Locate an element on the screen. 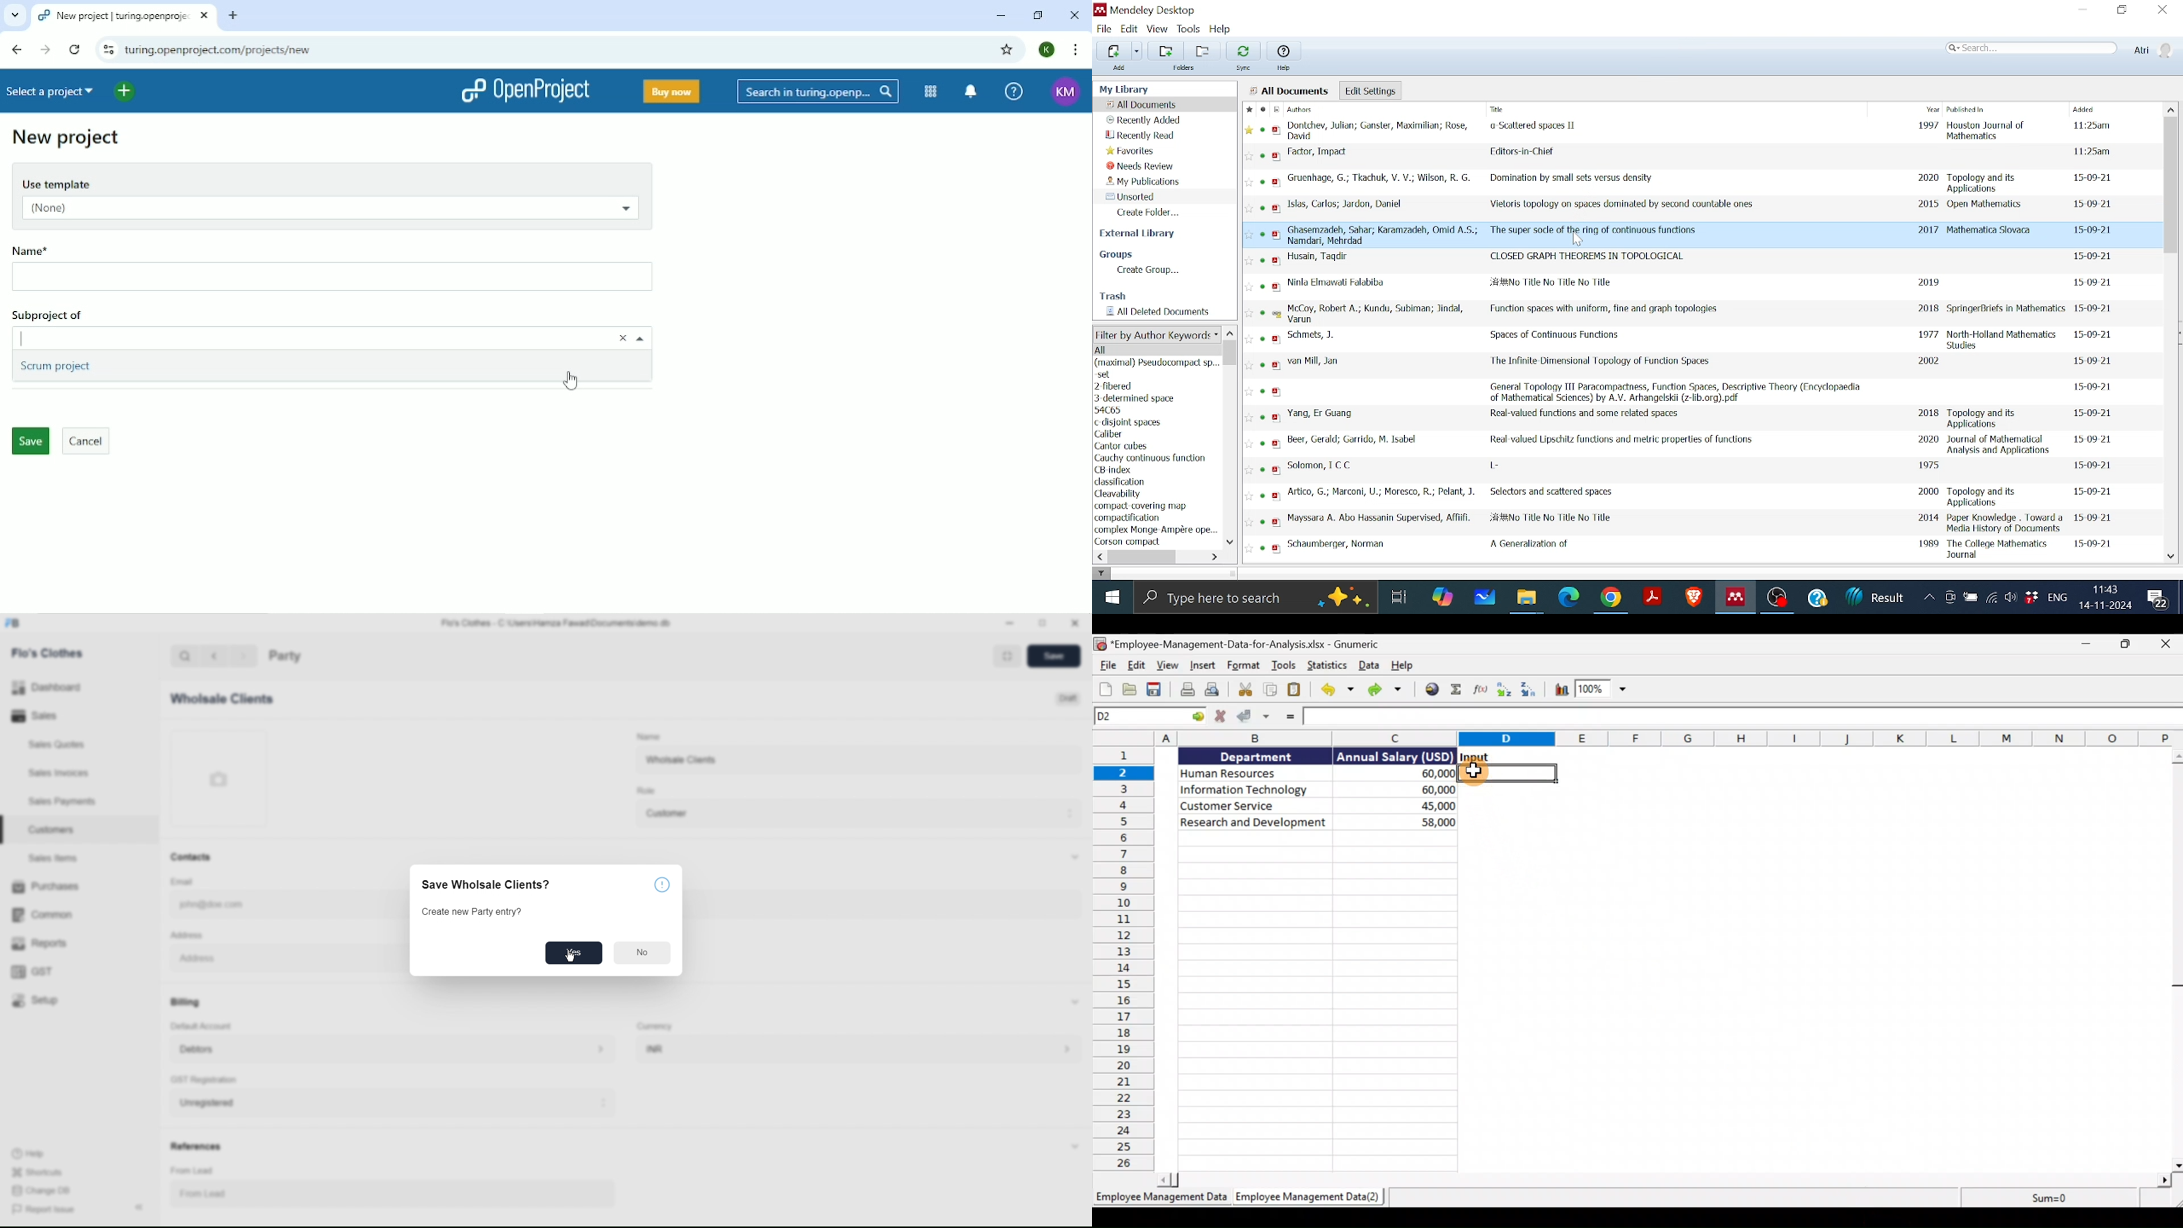  filter is located at coordinates (1109, 573).